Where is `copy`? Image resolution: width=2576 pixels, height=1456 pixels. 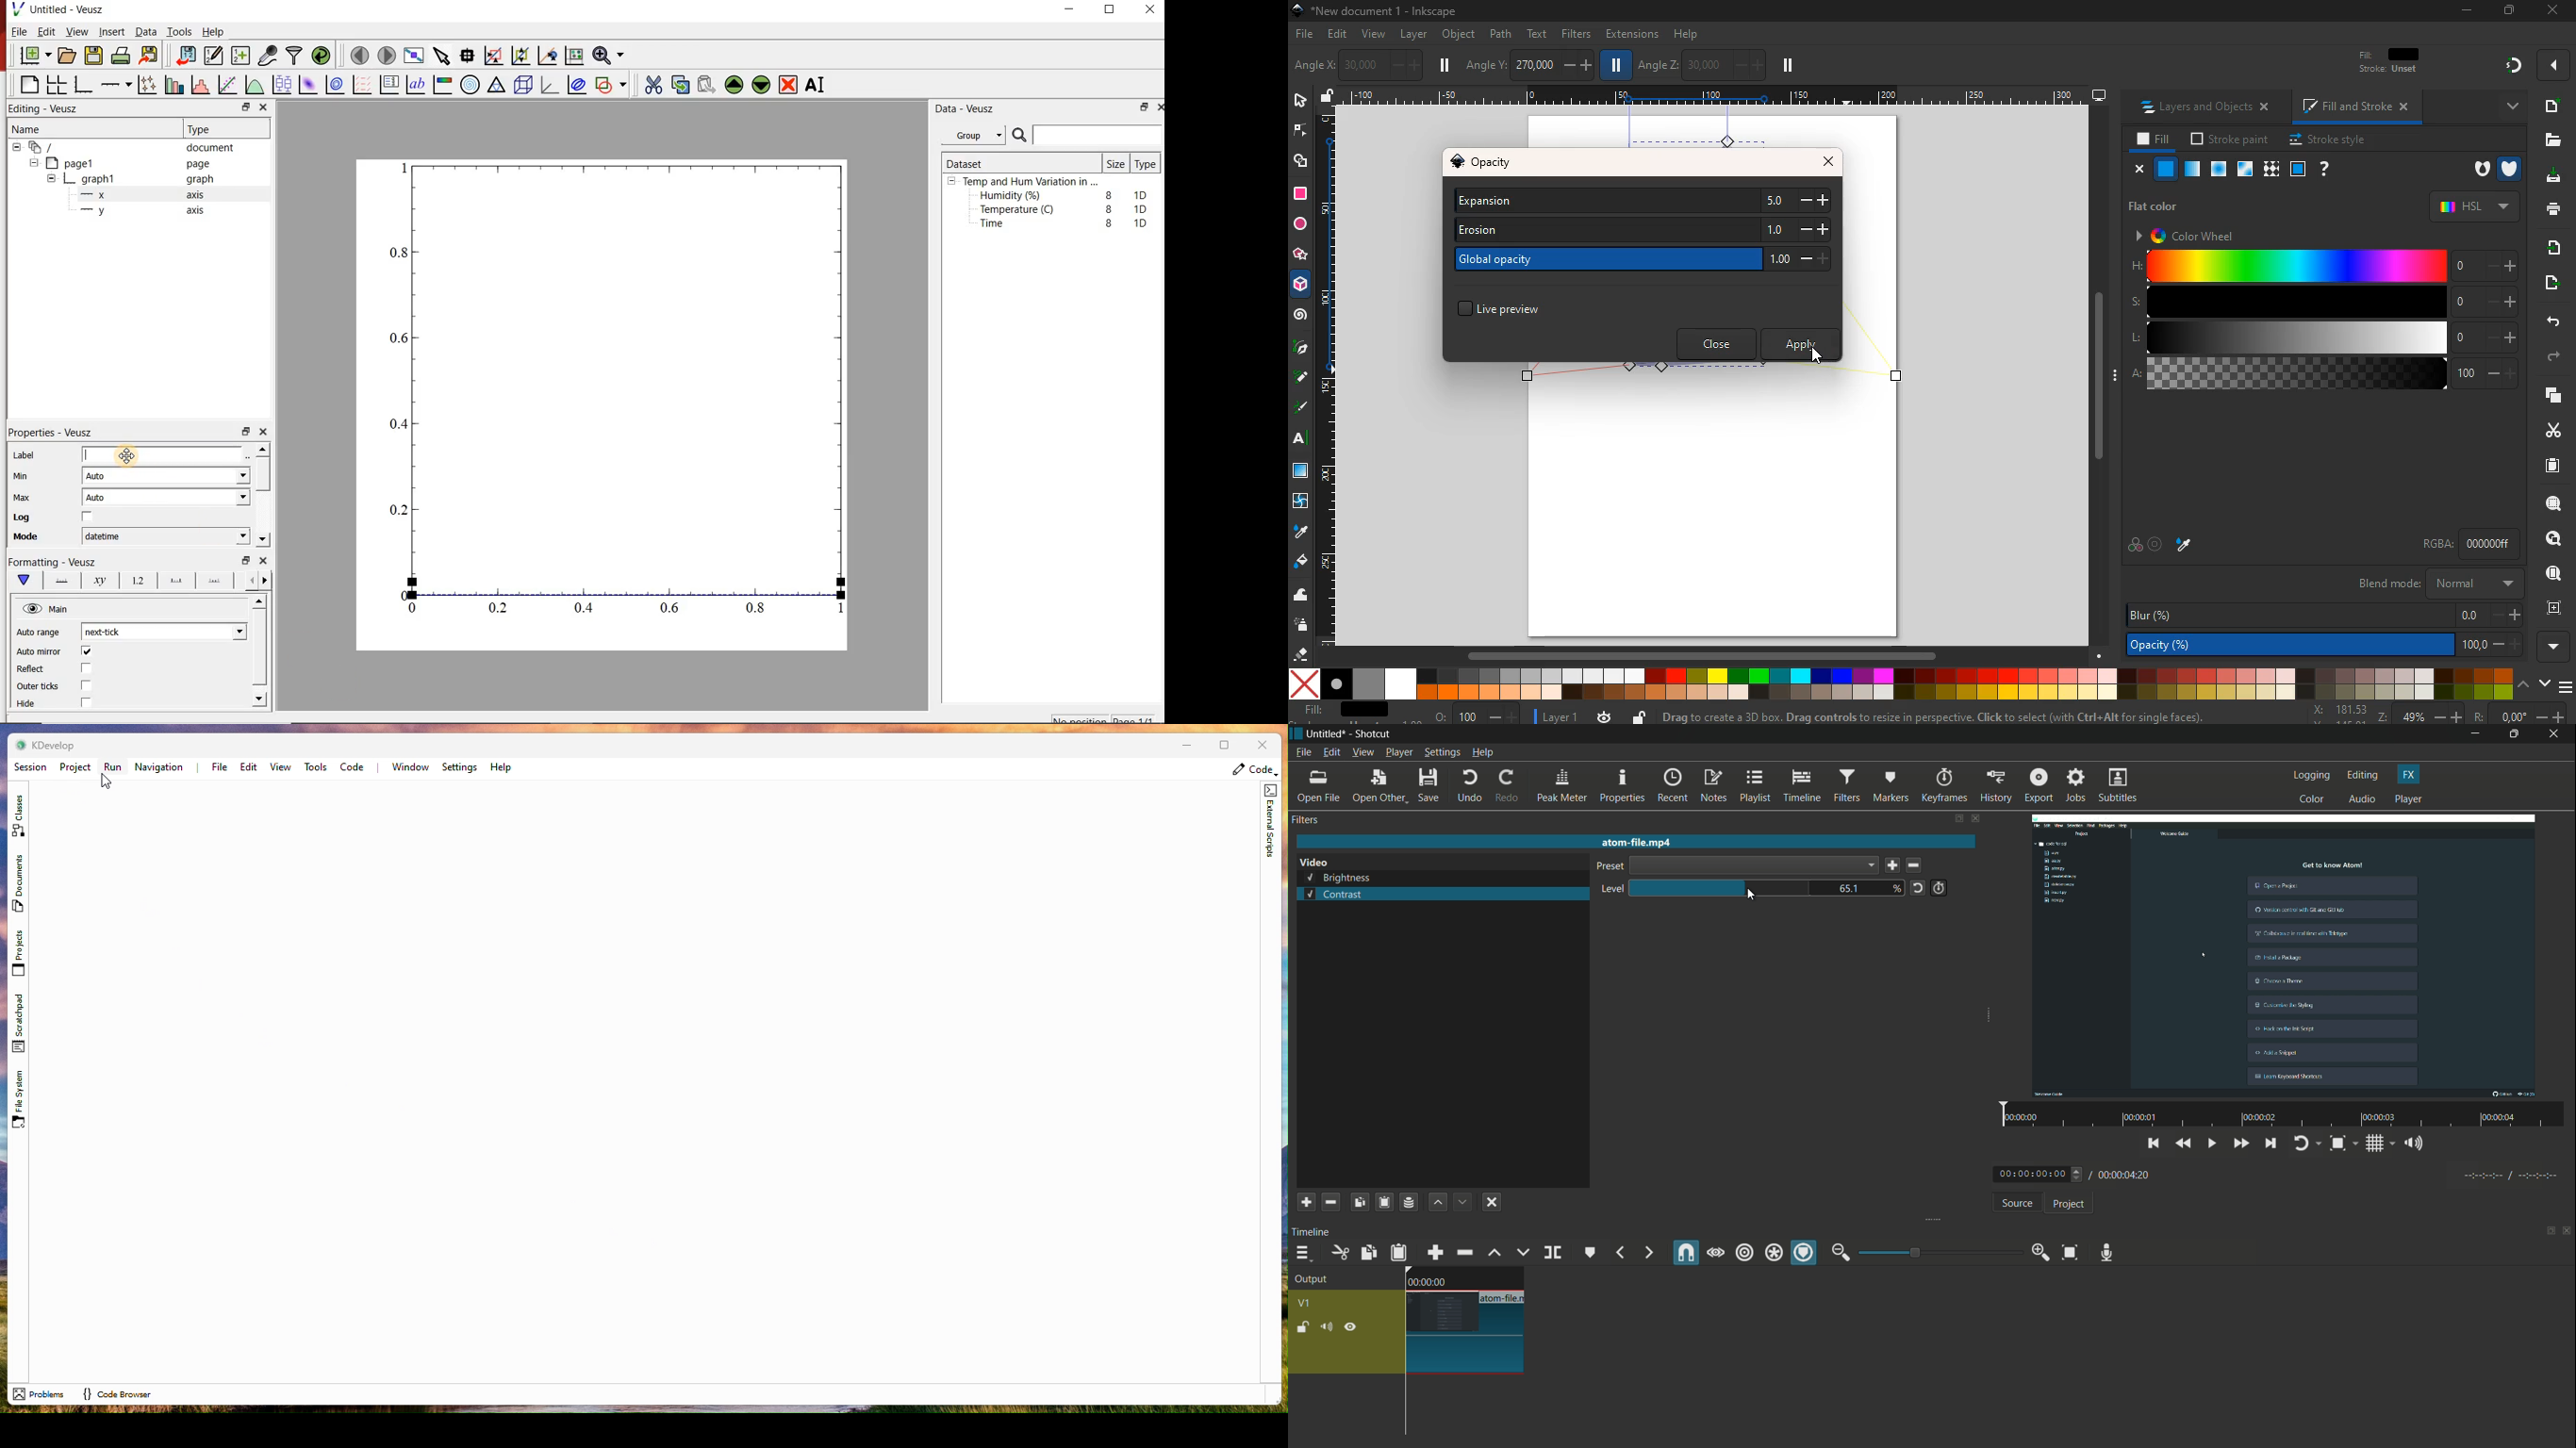 copy is located at coordinates (1367, 1252).